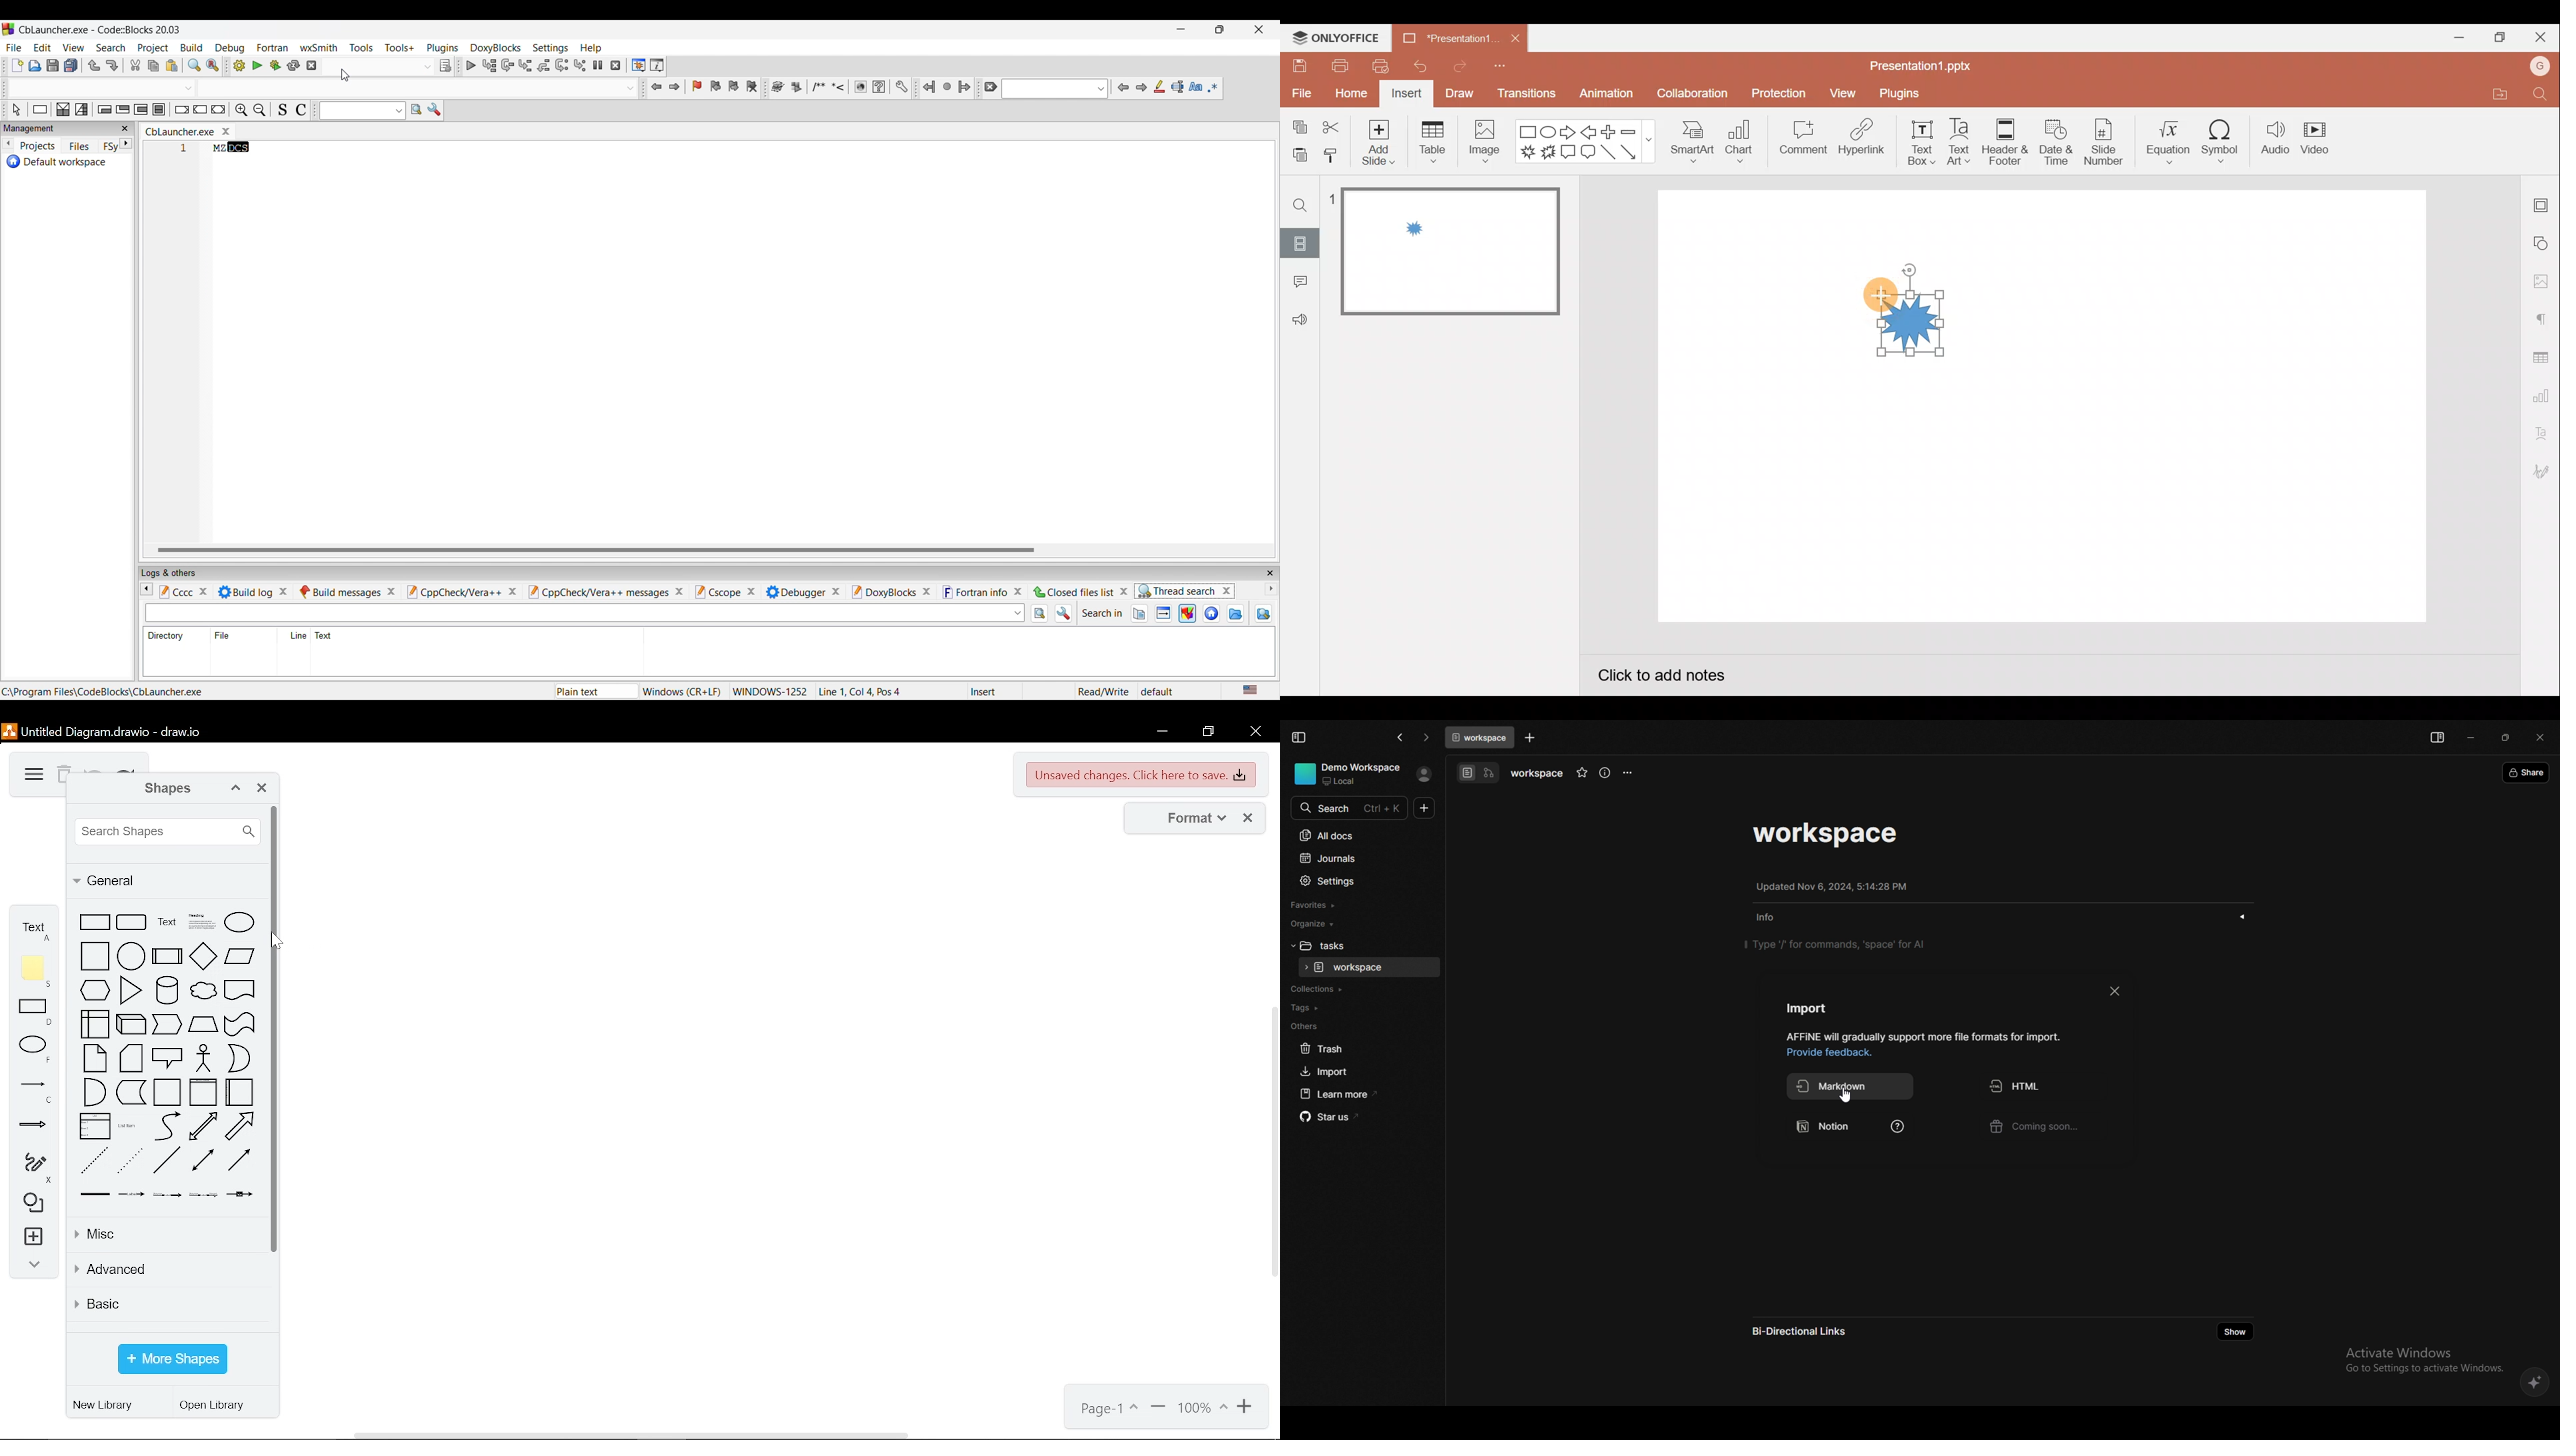 This screenshot has height=1456, width=2576. What do you see at coordinates (1351, 773) in the screenshot?
I see `demo workspace` at bounding box center [1351, 773].